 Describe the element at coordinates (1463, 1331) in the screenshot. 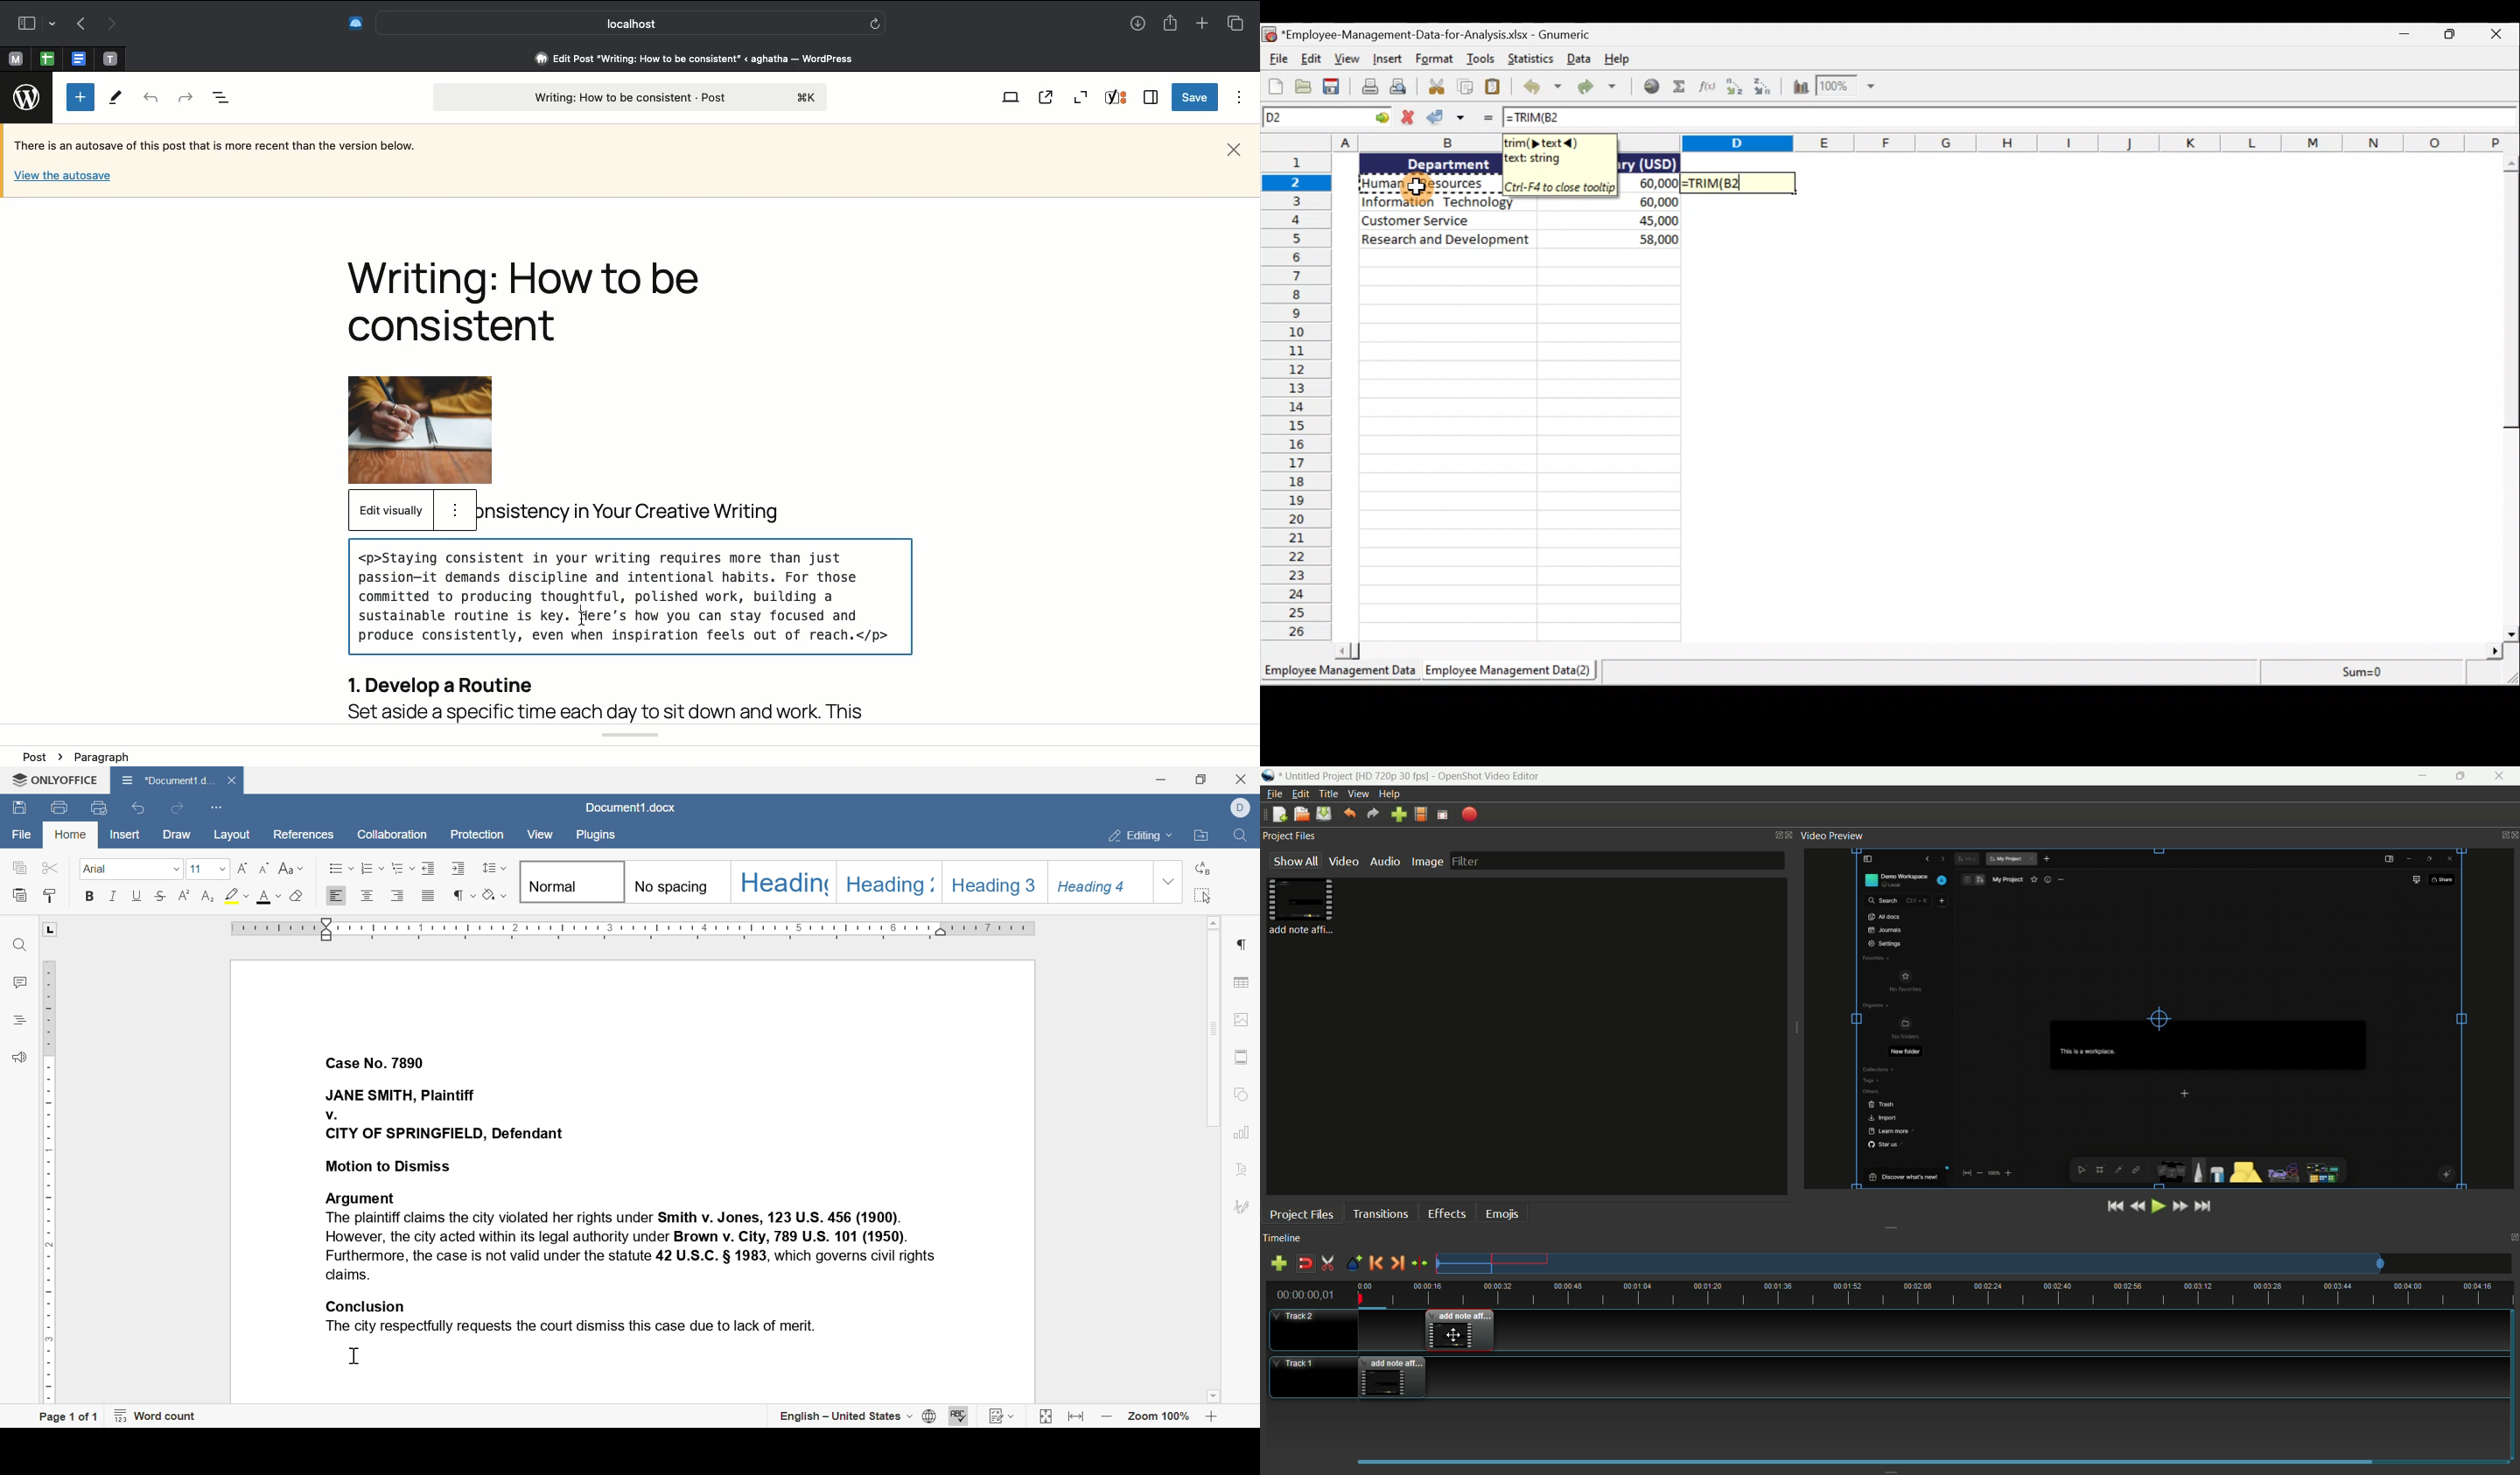

I see `video in track-2` at that location.